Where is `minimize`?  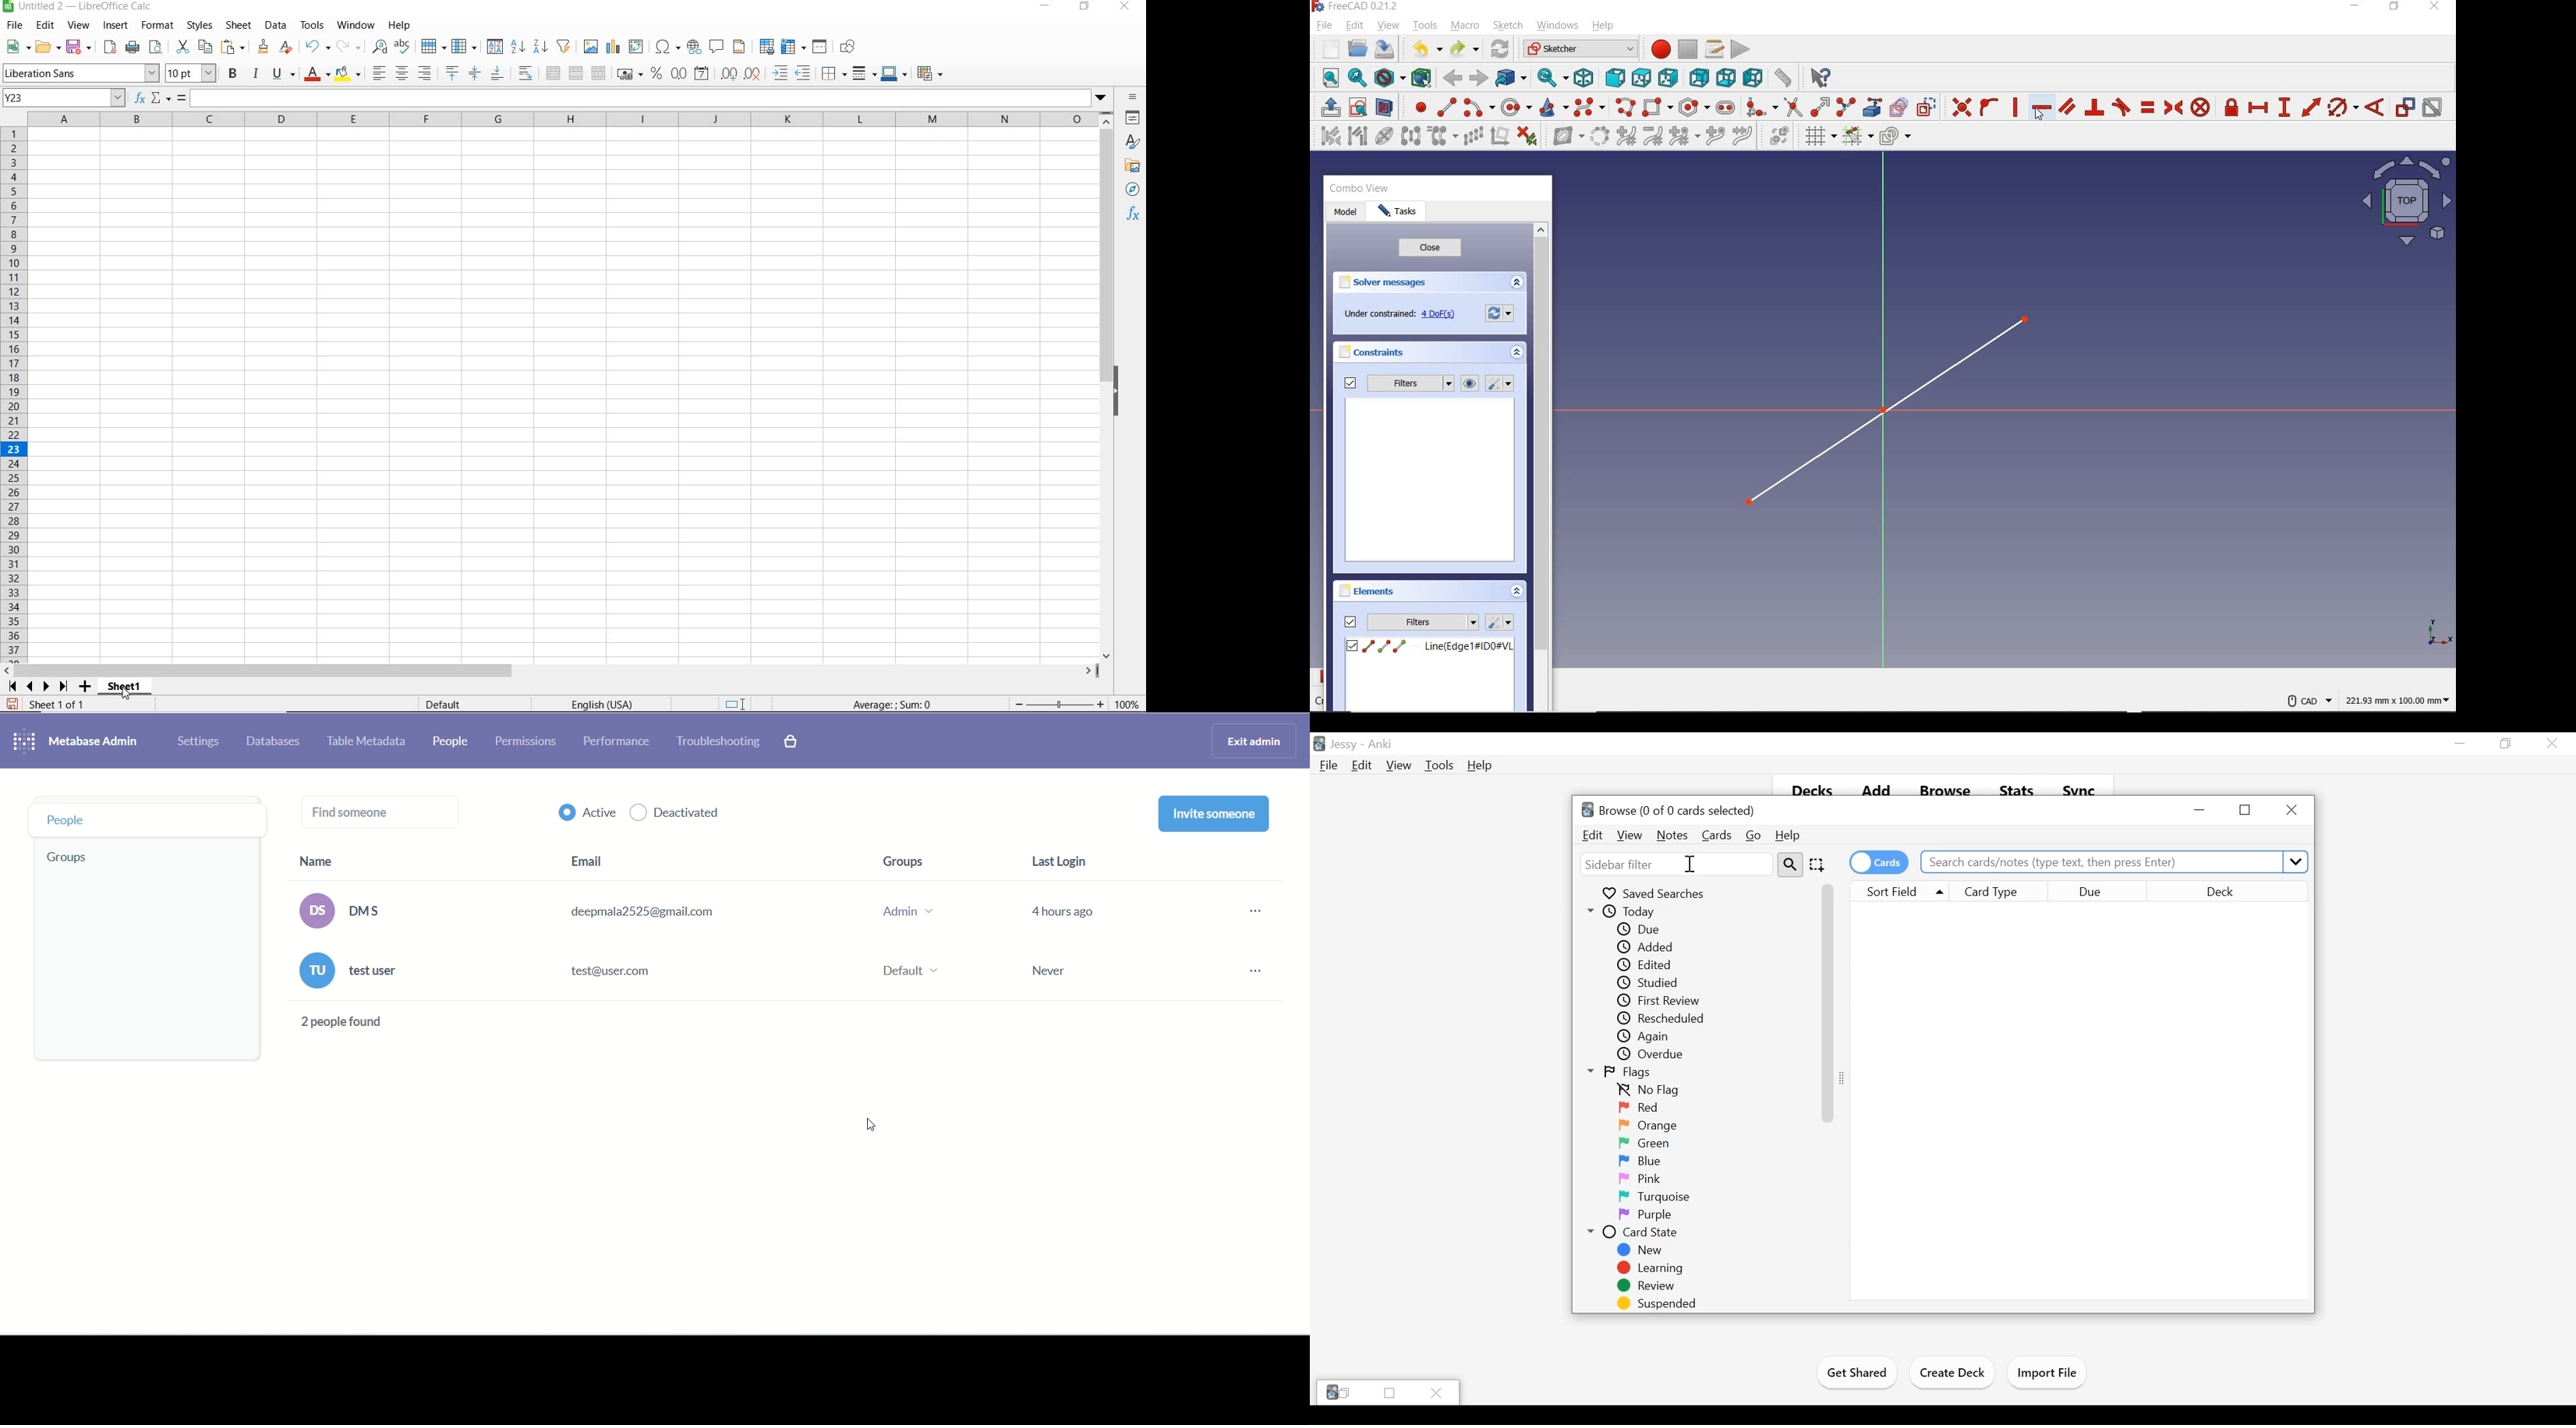 minimize is located at coordinates (2201, 811).